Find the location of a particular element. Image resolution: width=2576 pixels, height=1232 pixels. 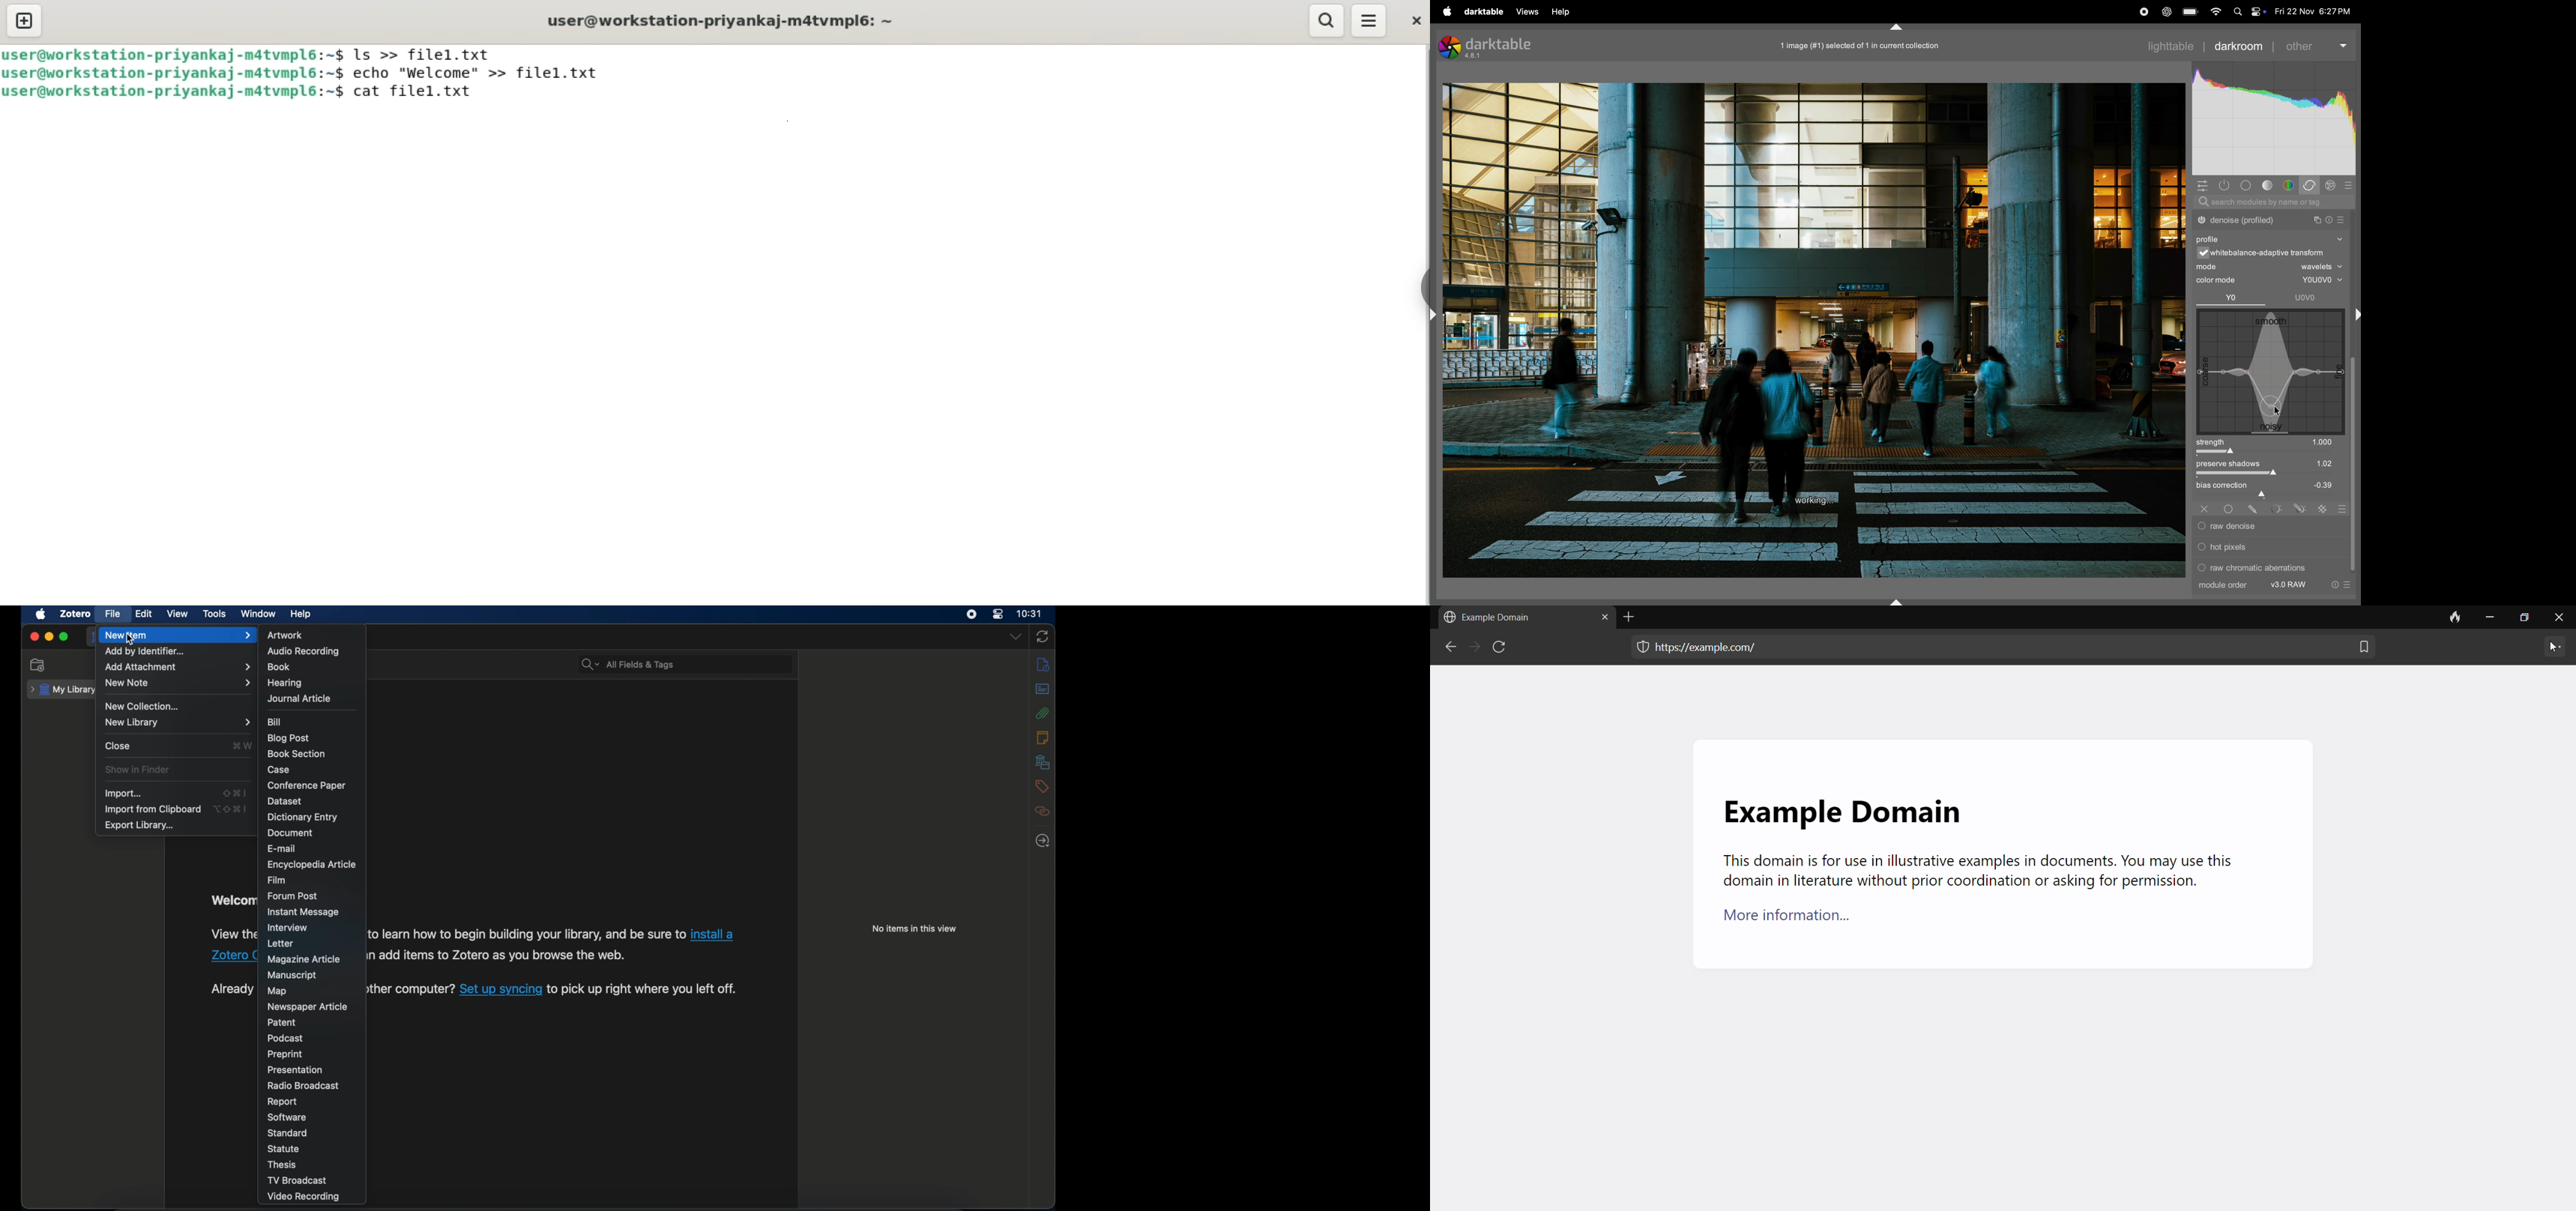

shortcut is located at coordinates (231, 809).